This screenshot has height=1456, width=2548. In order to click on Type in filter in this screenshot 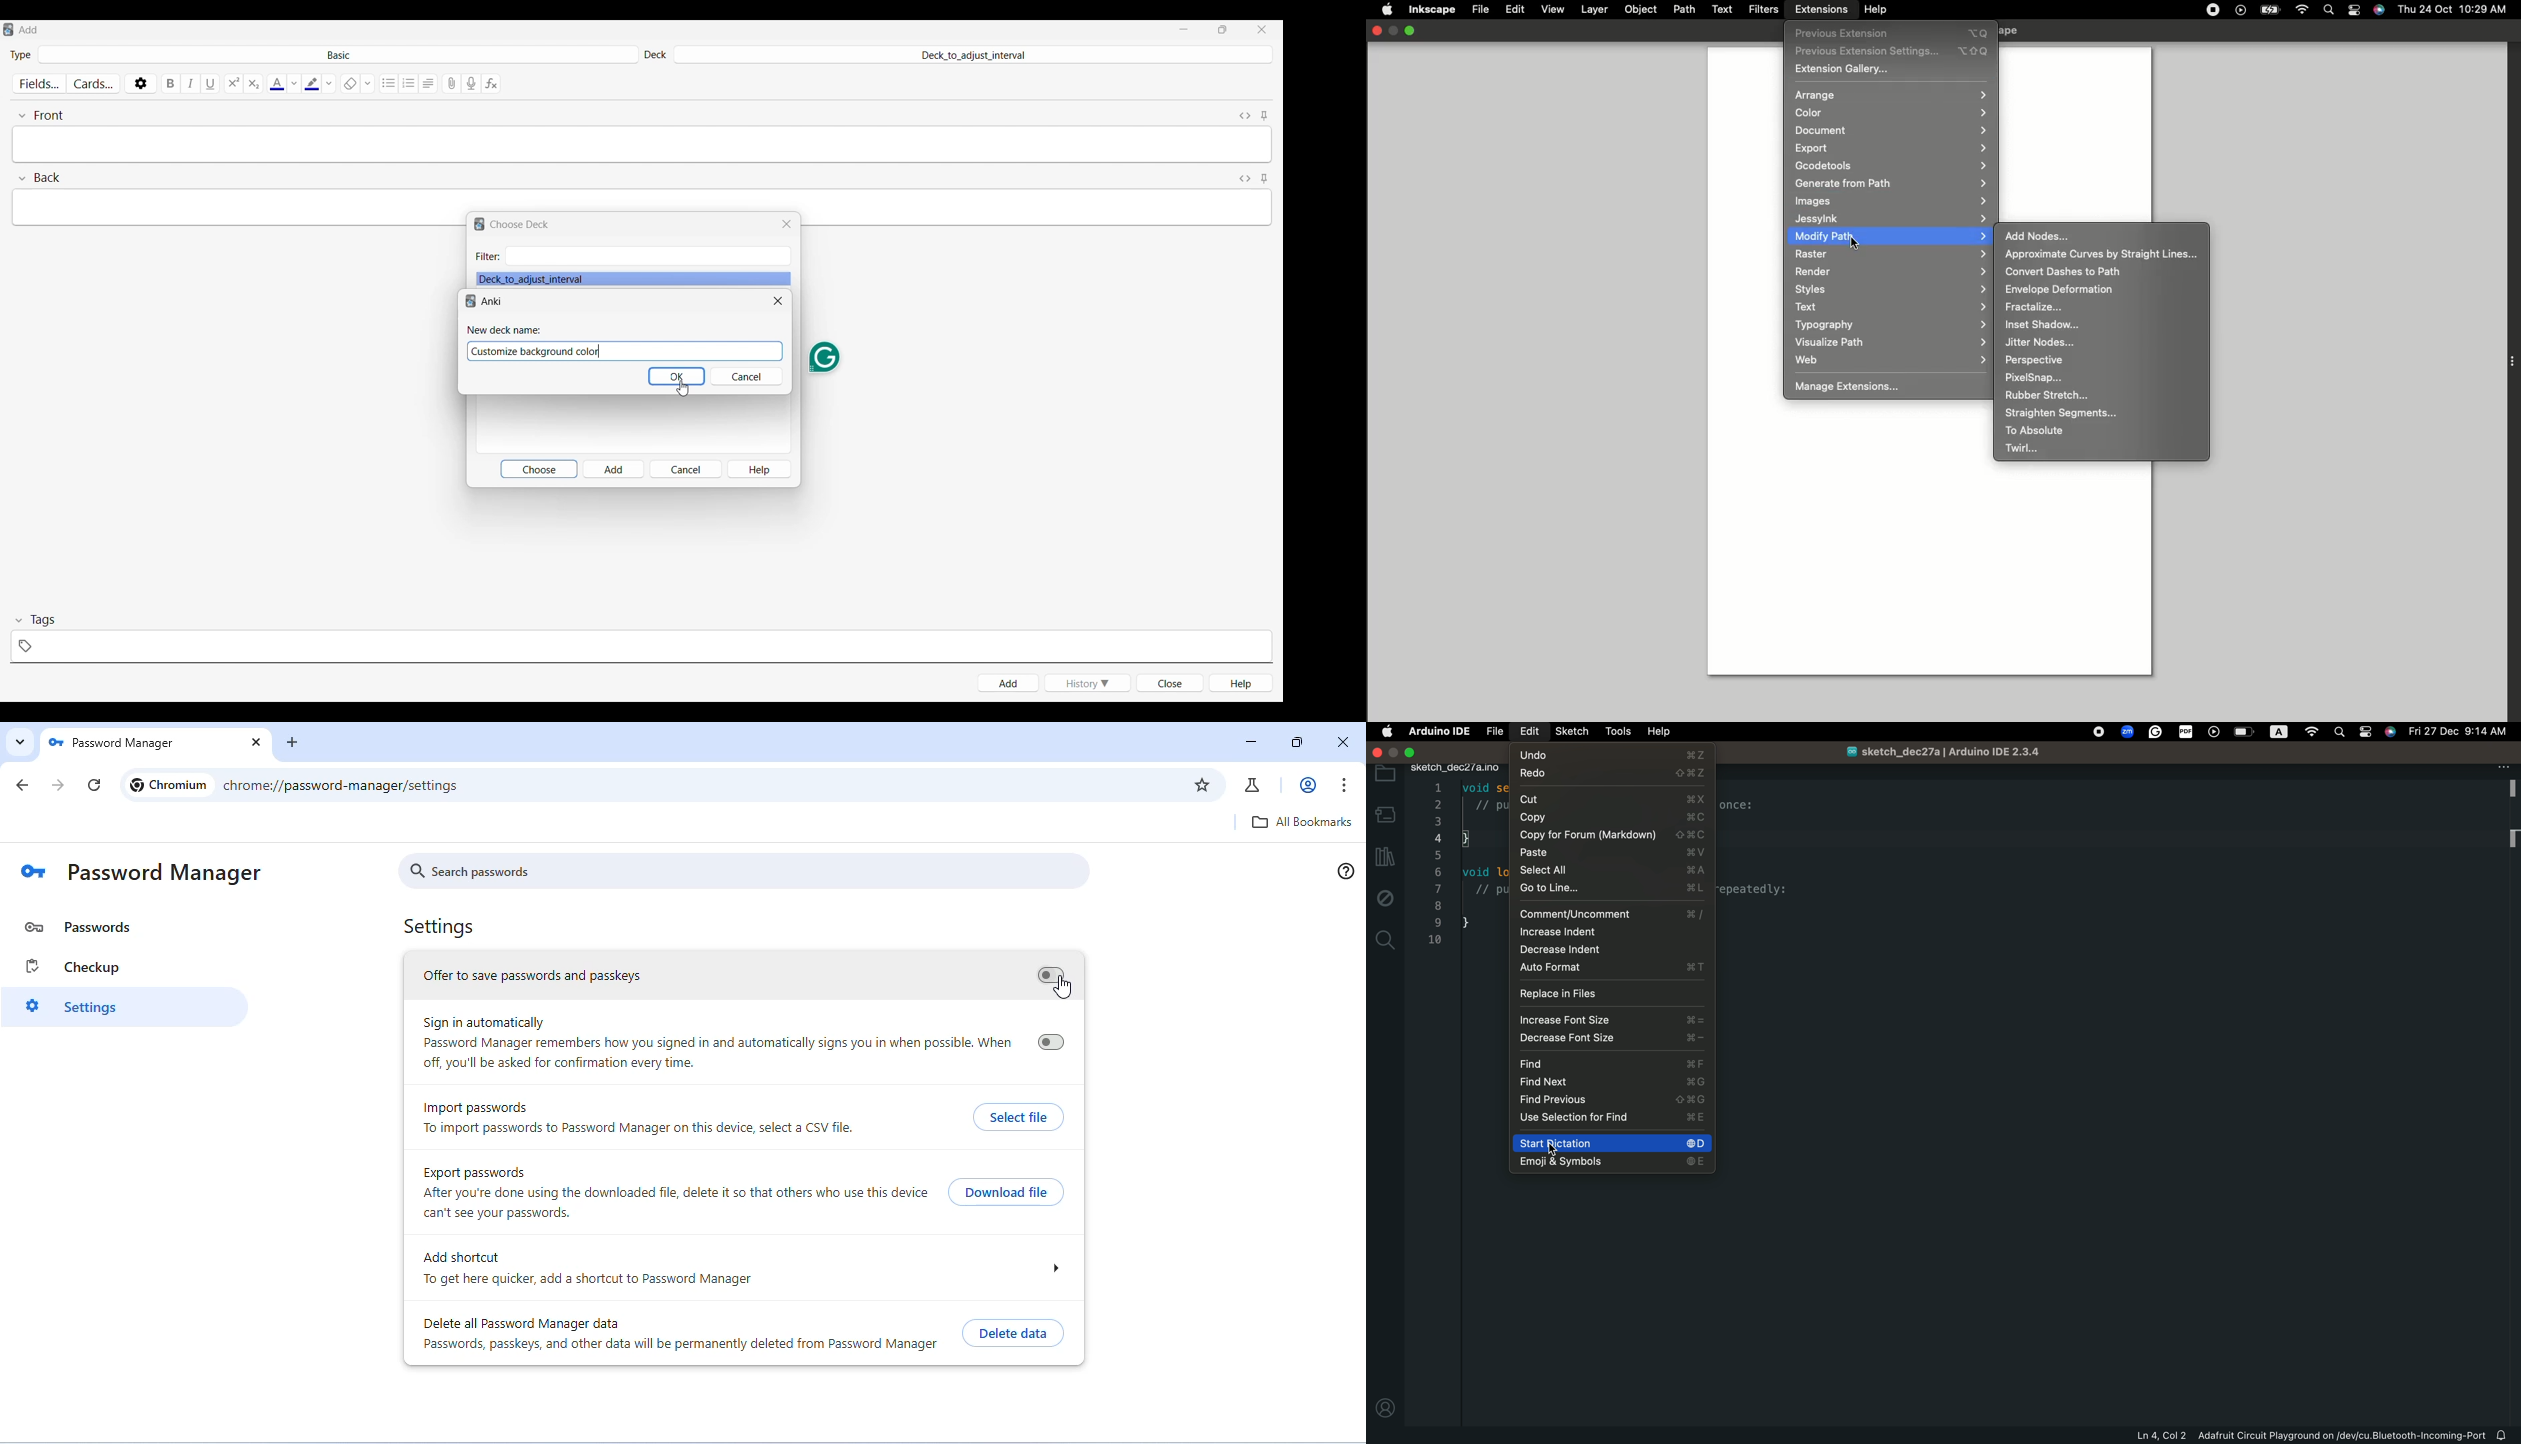, I will do `click(647, 256)`.